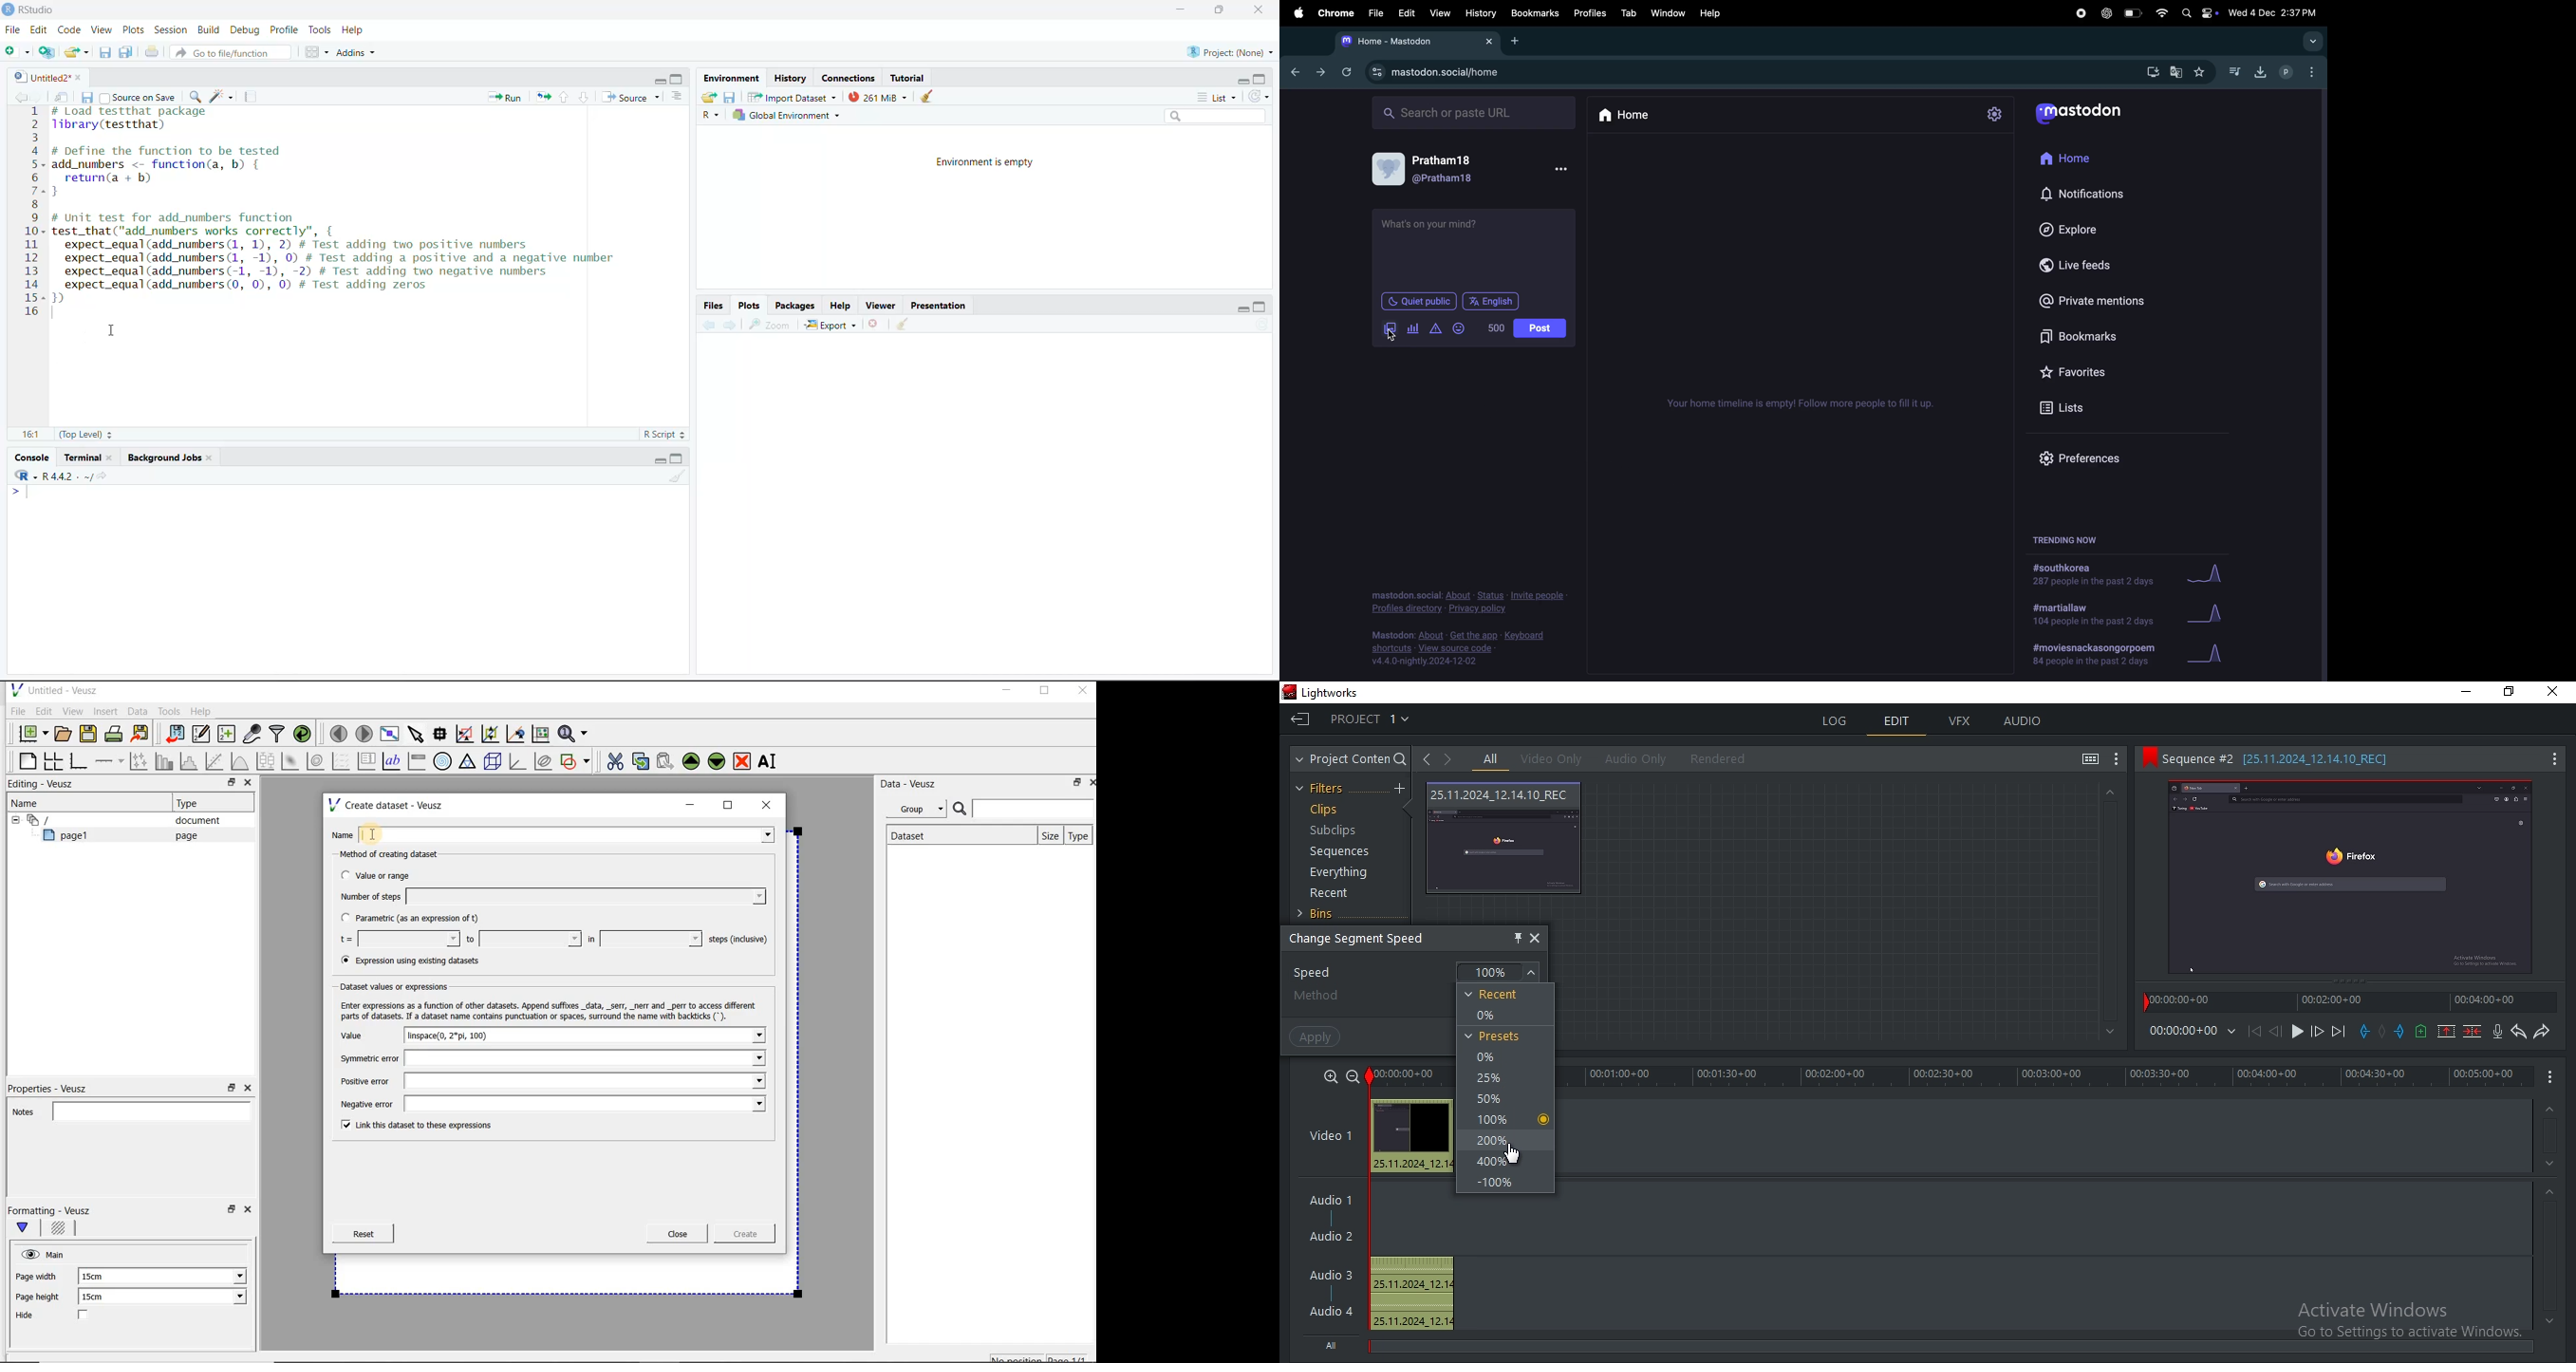  What do you see at coordinates (78, 762) in the screenshot?
I see `base graph` at bounding box center [78, 762].